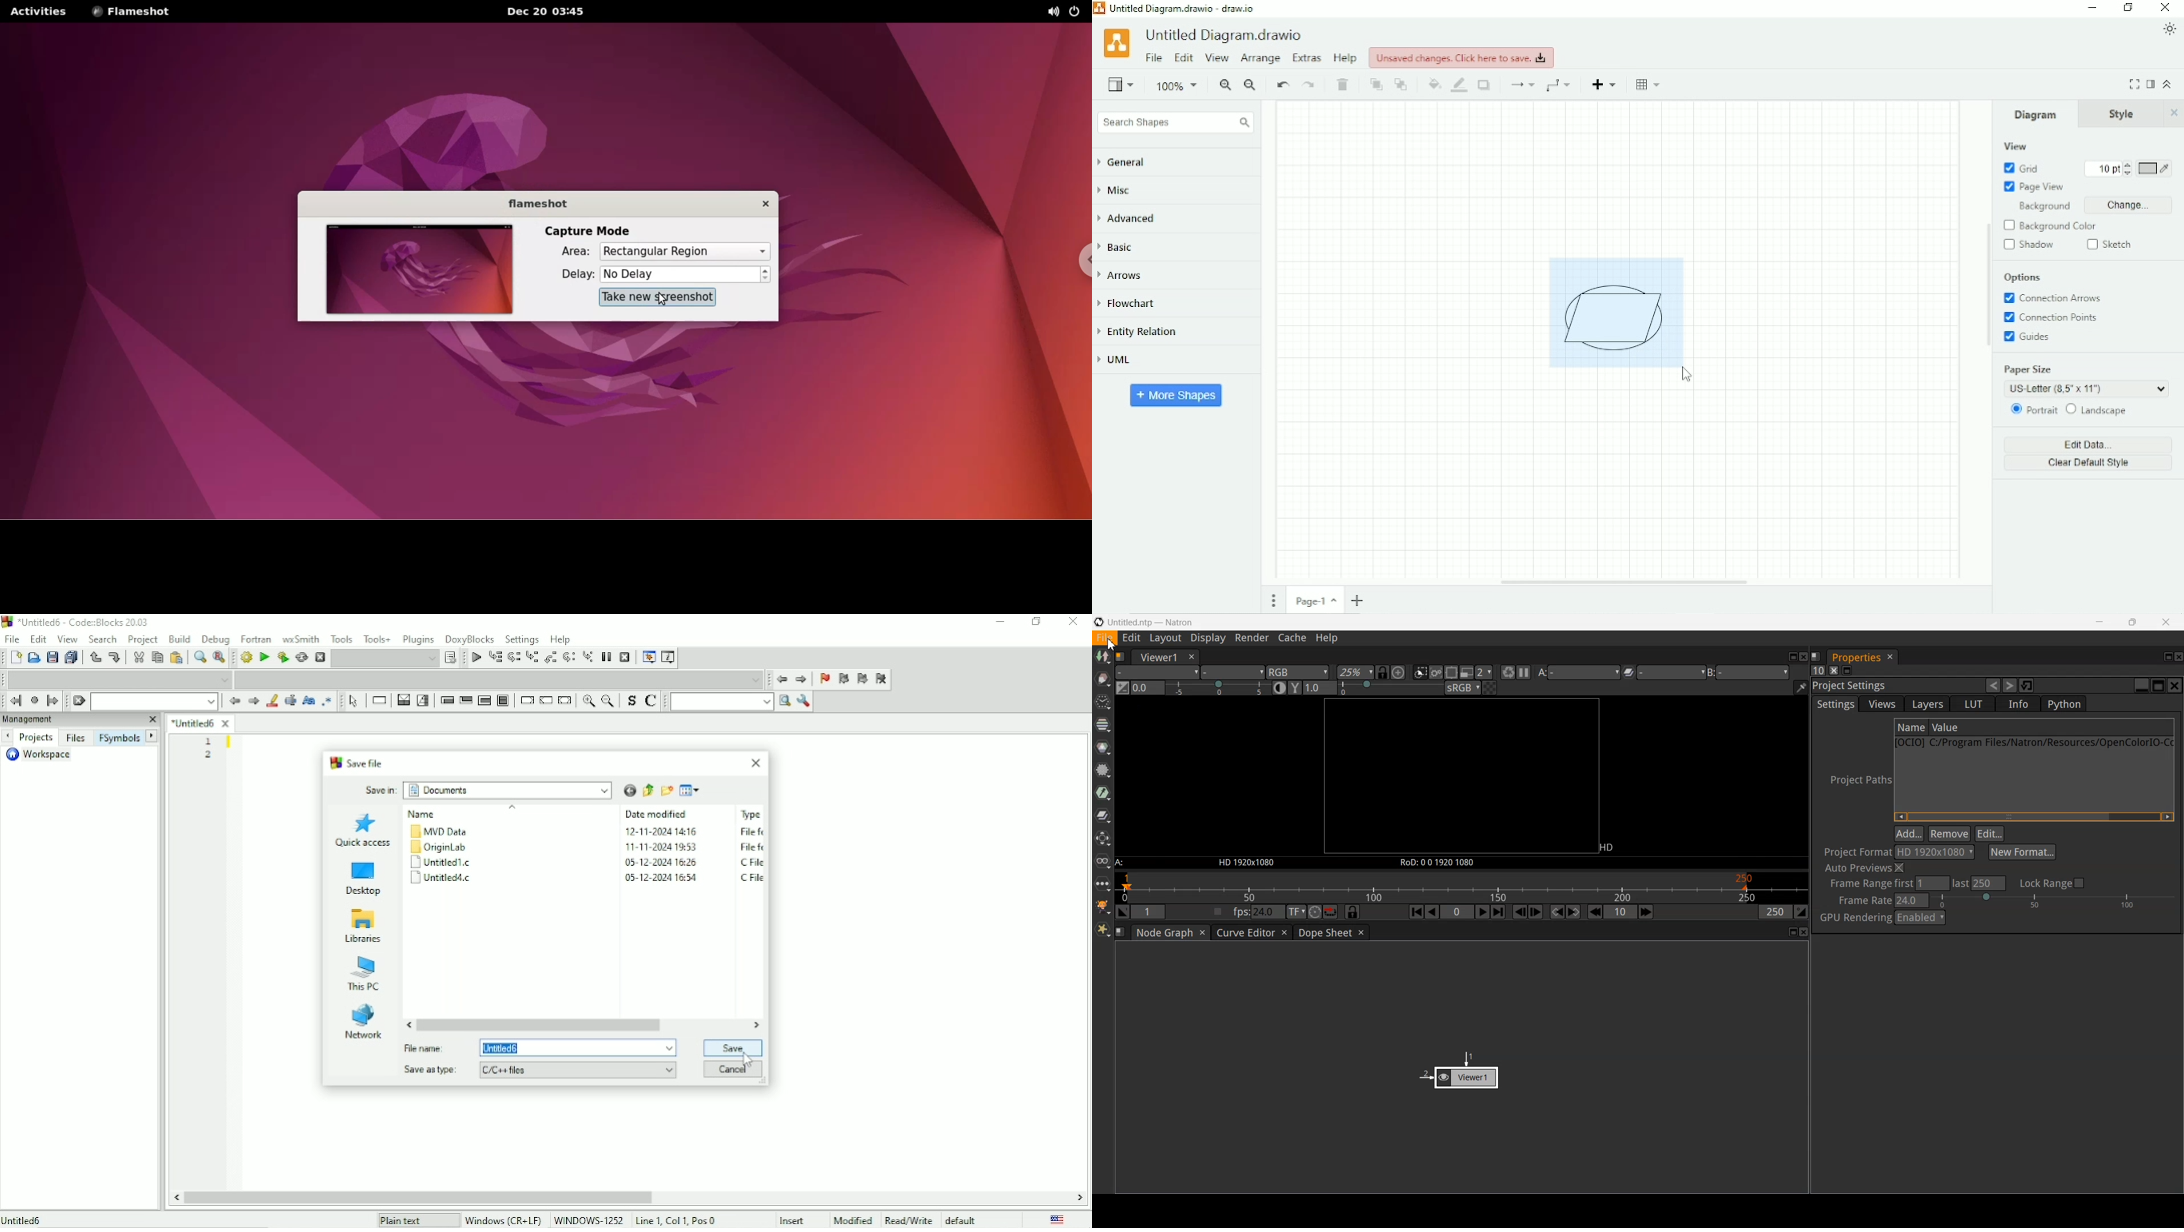  I want to click on Zoom in, so click(590, 702).